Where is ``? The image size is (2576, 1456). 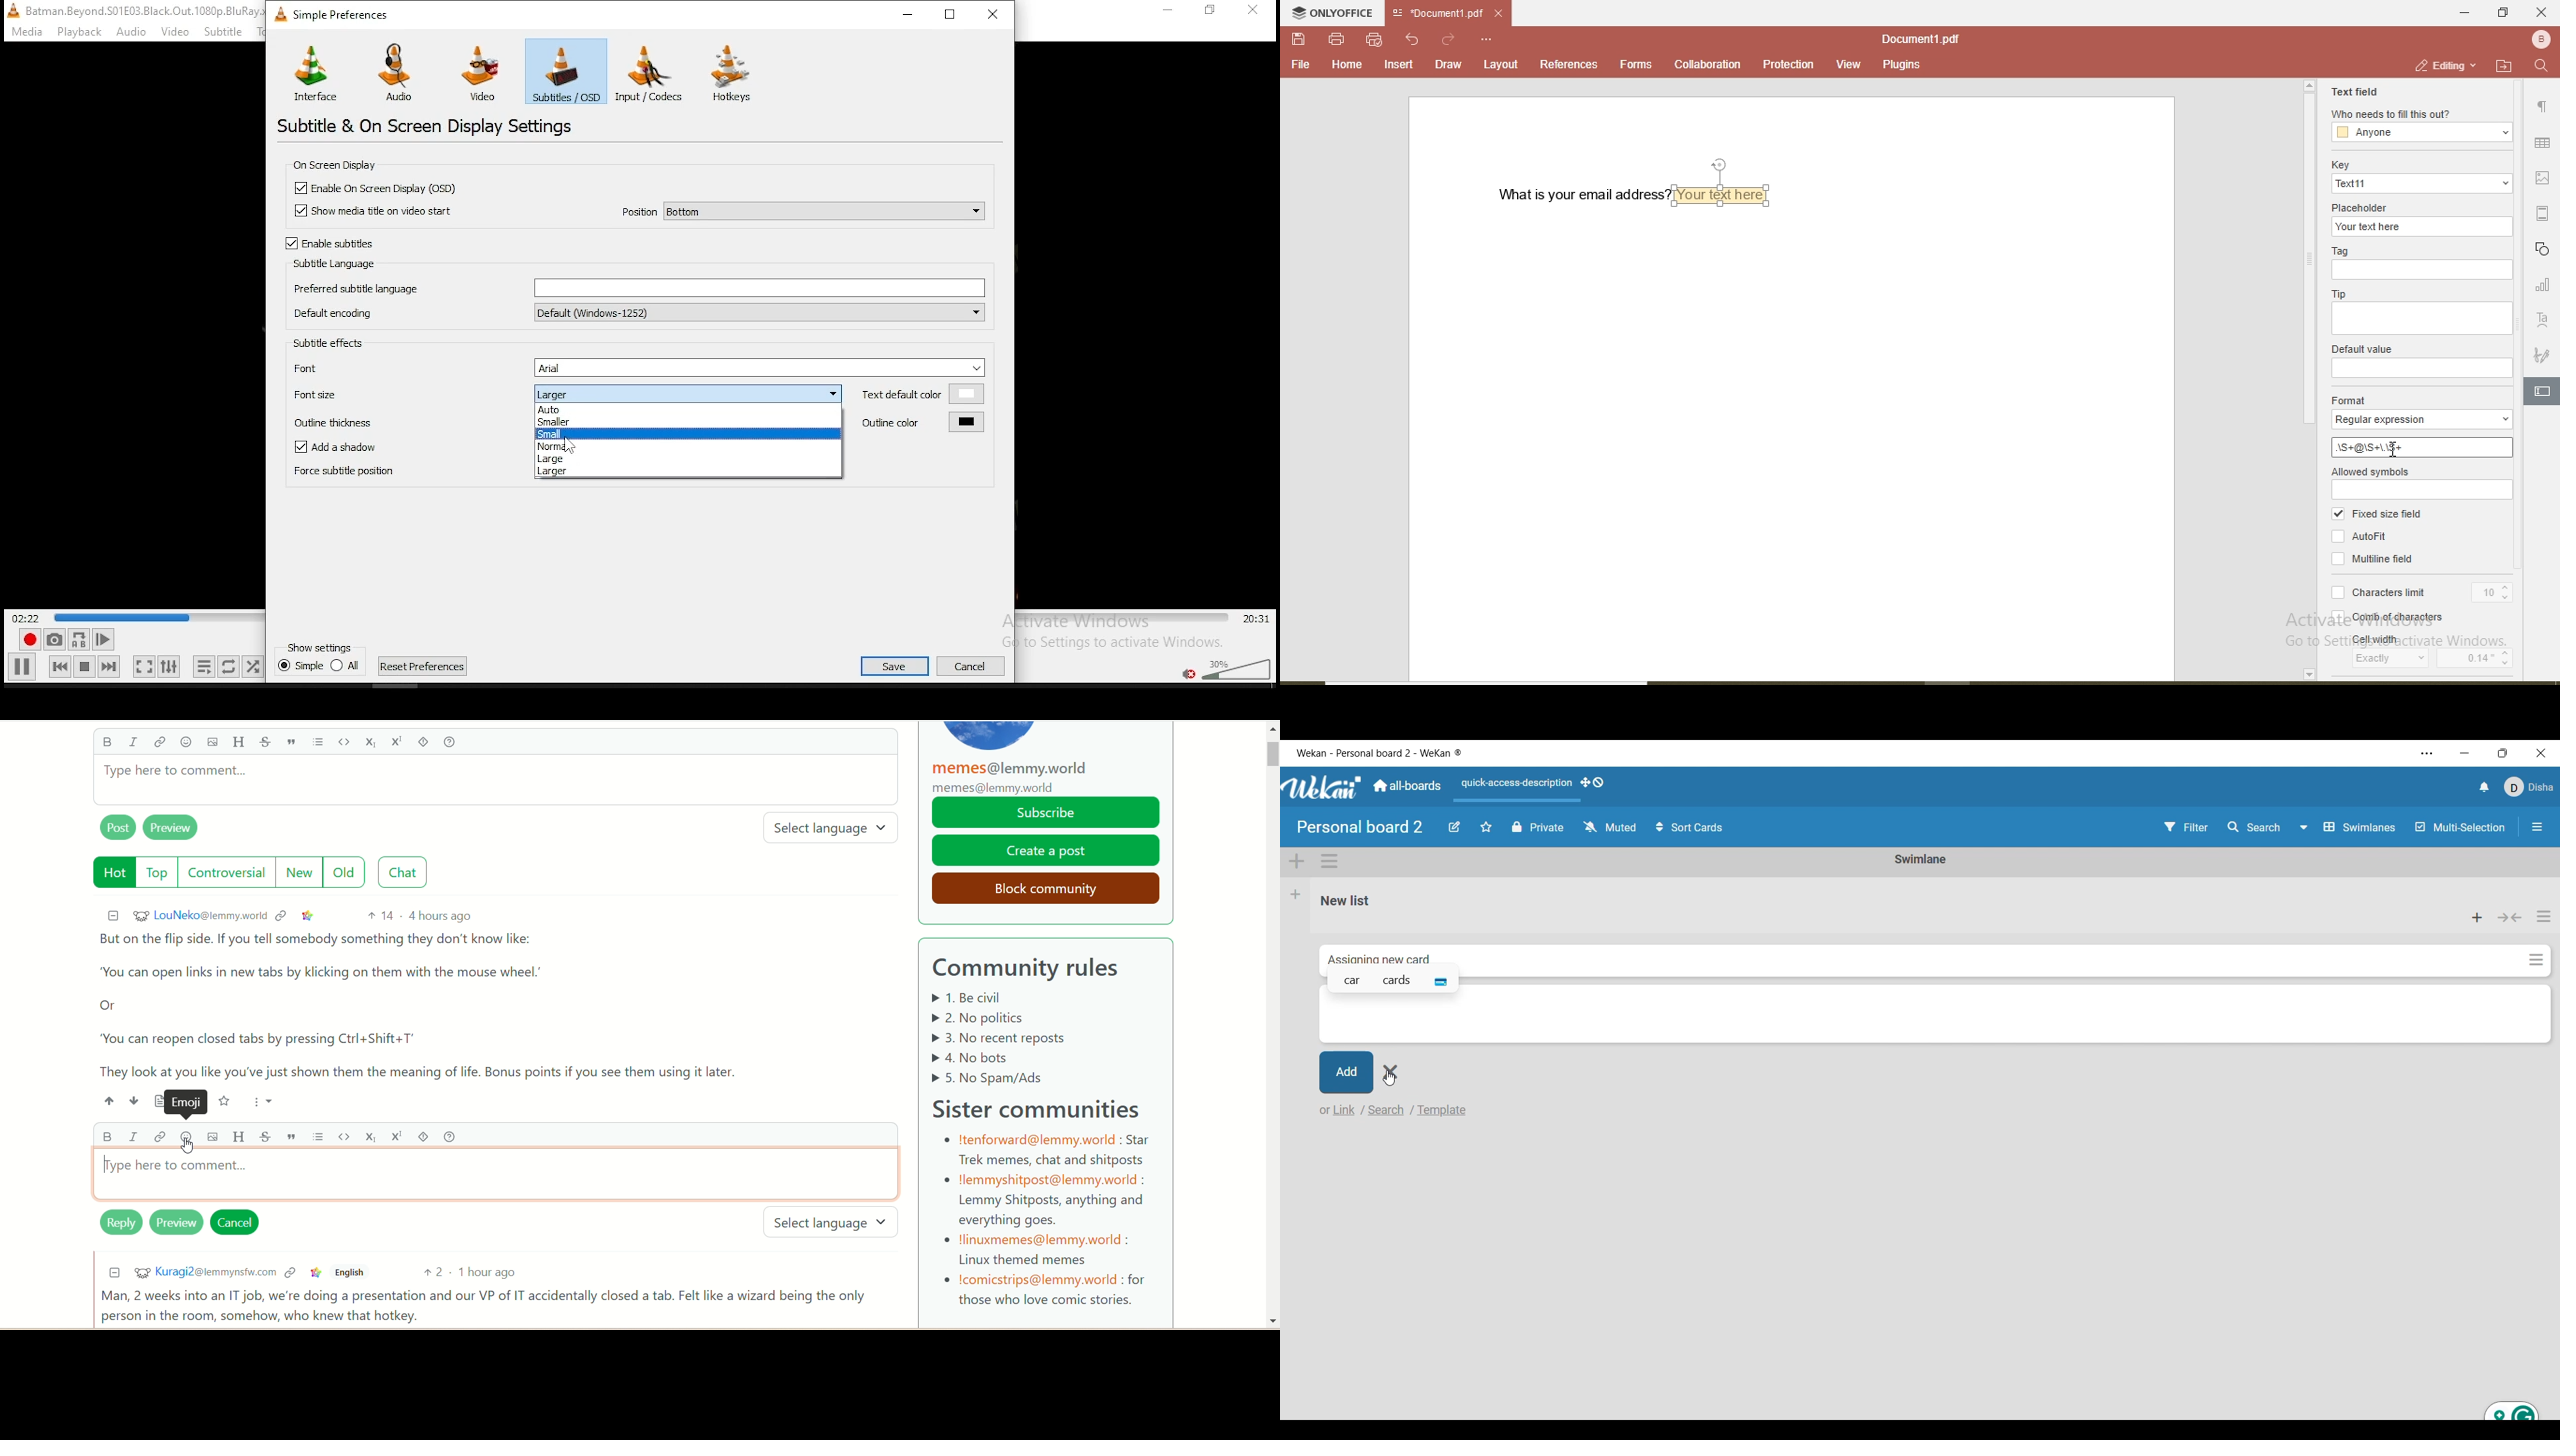
 is located at coordinates (176, 32).